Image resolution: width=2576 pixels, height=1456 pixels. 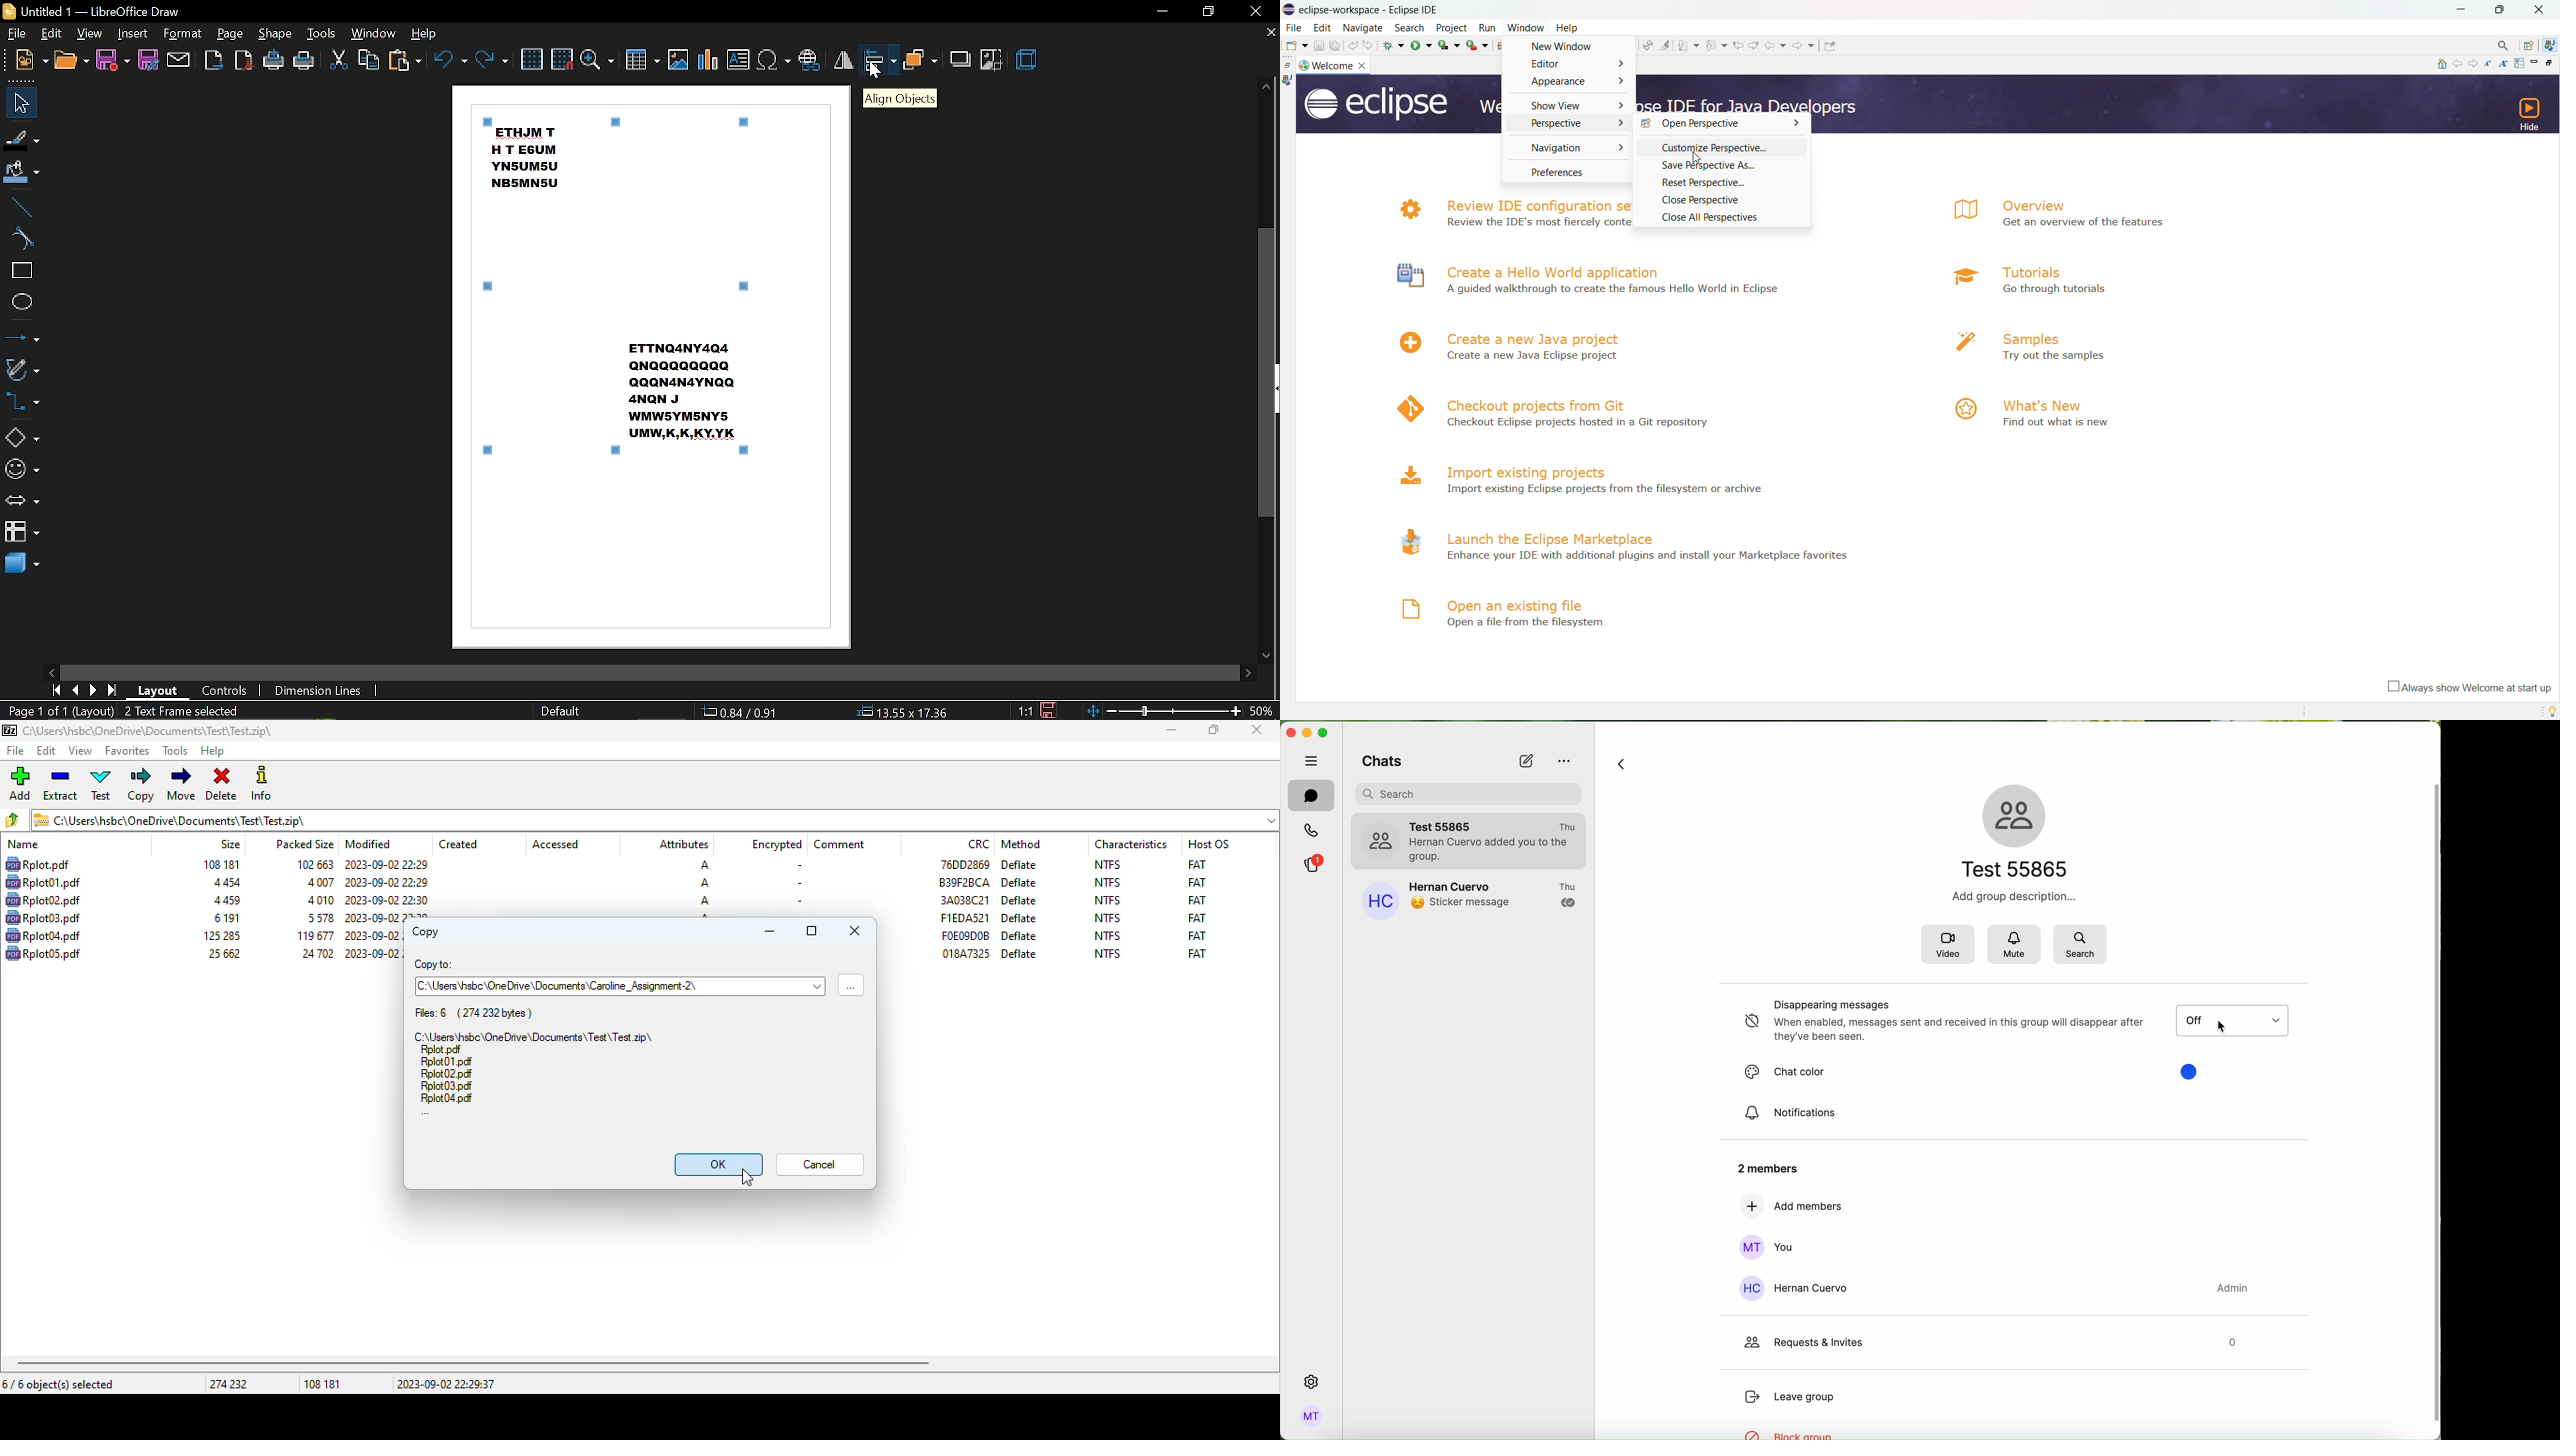 What do you see at coordinates (36, 710) in the screenshot?
I see `page 1 of 1` at bounding box center [36, 710].